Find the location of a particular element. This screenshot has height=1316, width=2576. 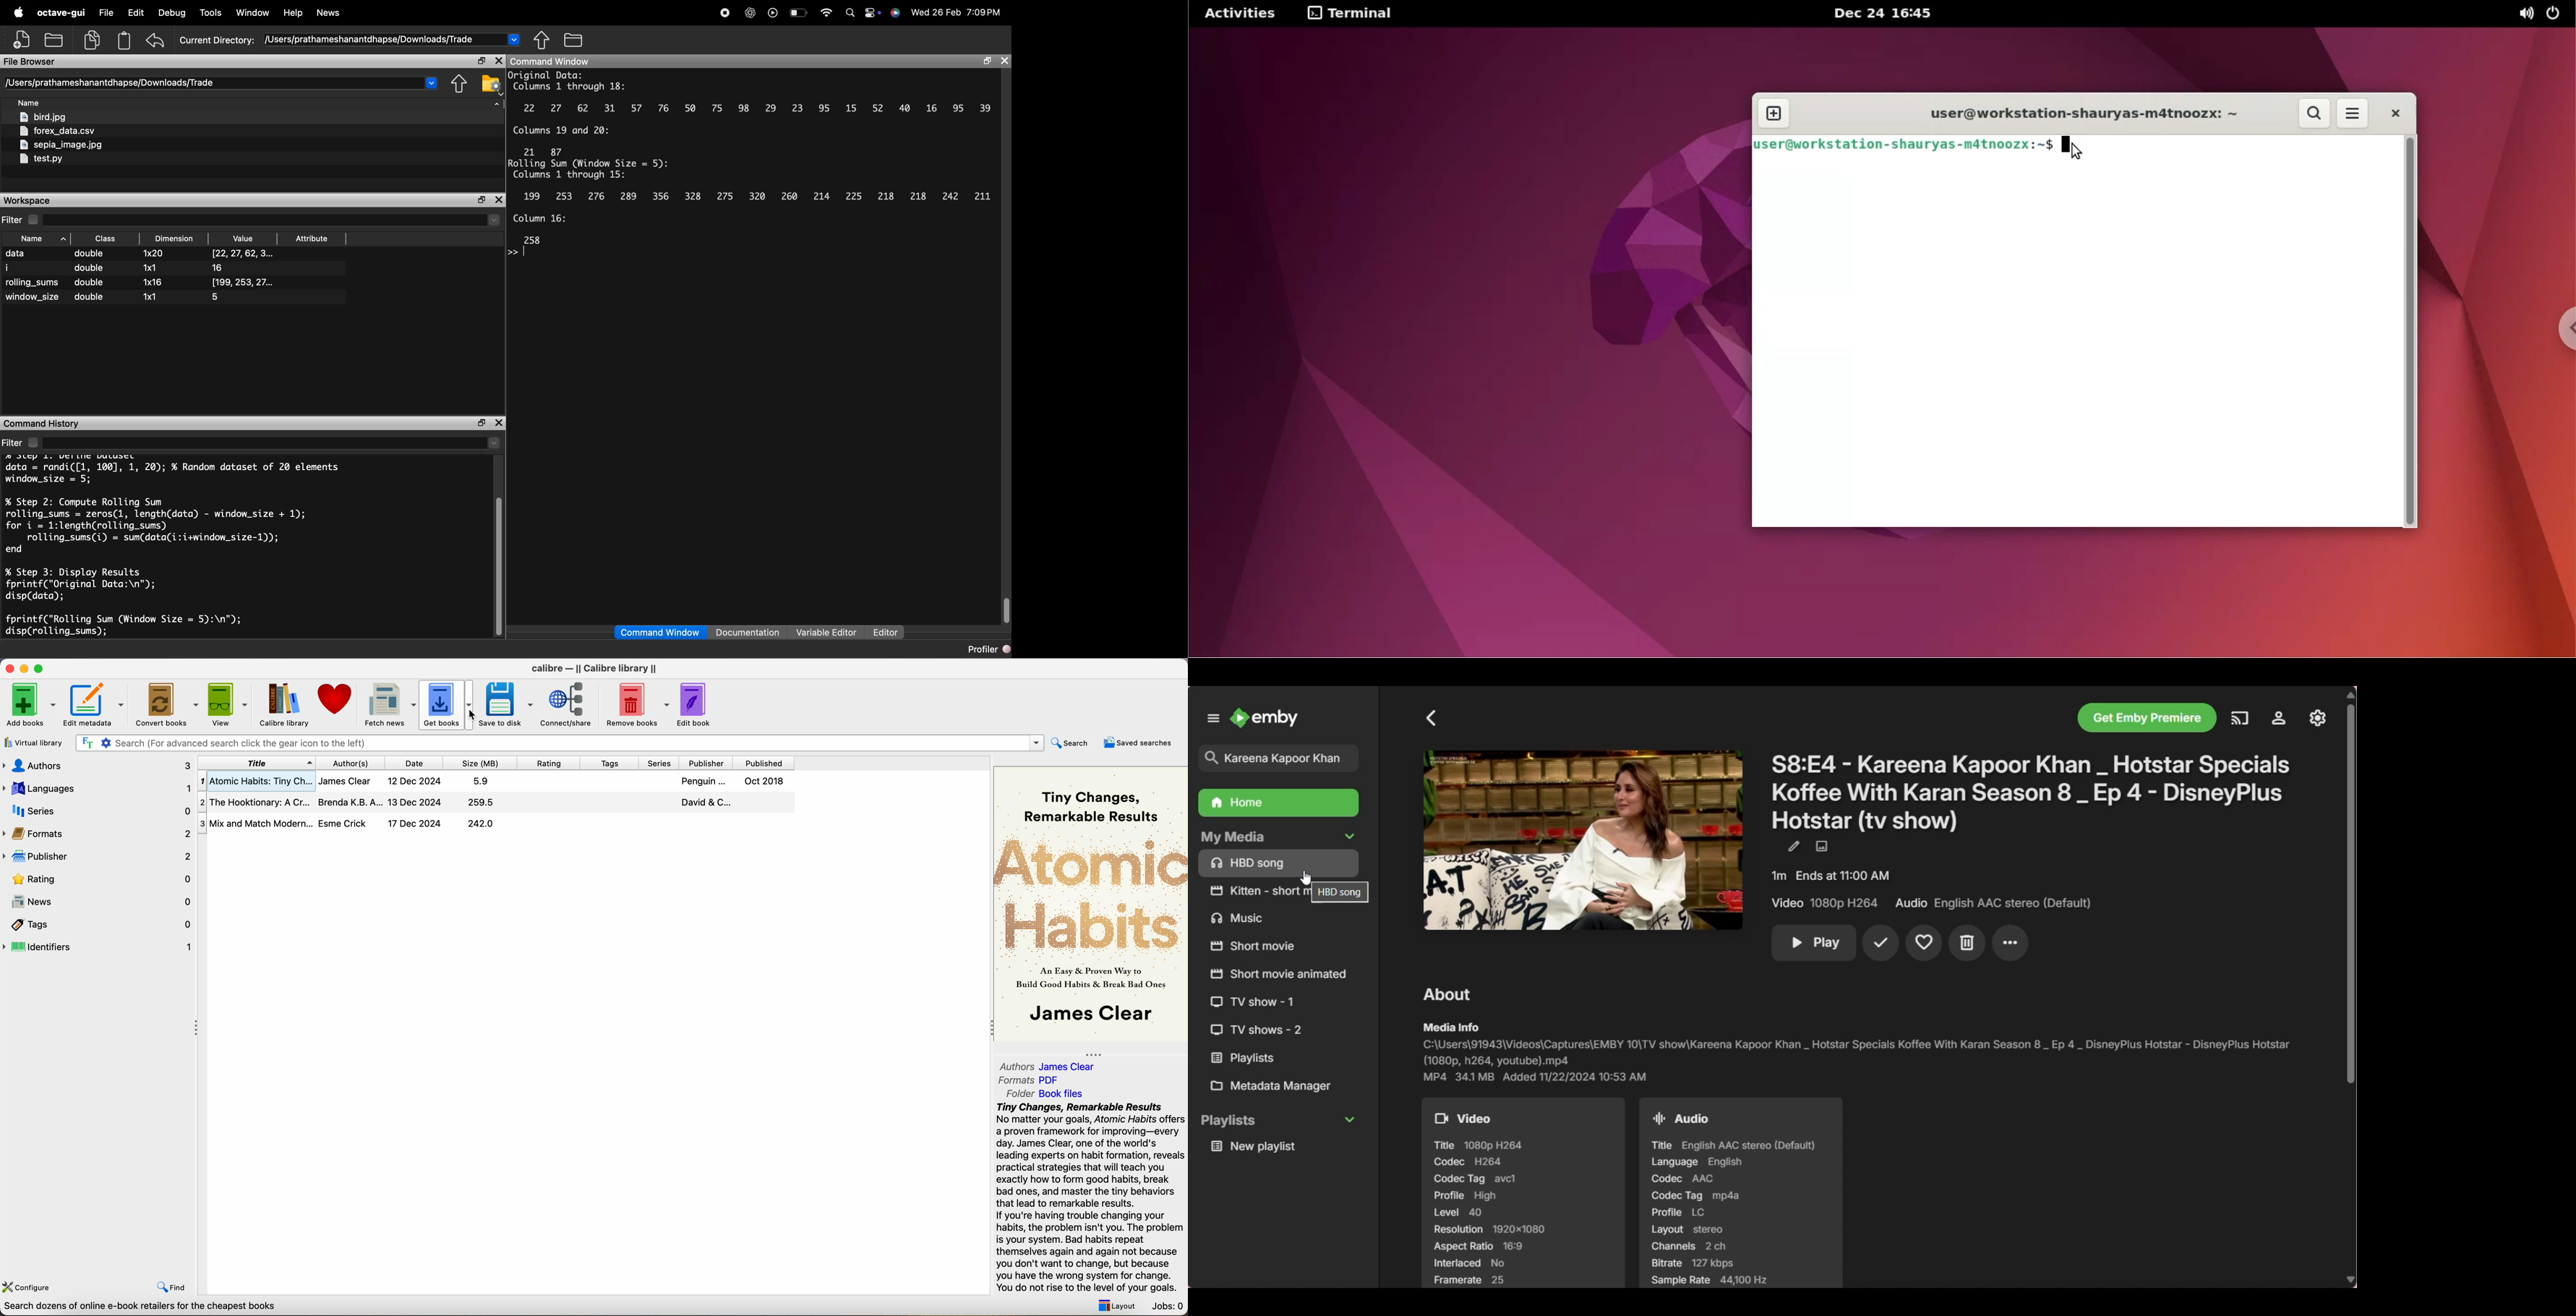

Collapse Playlists is located at coordinates (1277, 1120).